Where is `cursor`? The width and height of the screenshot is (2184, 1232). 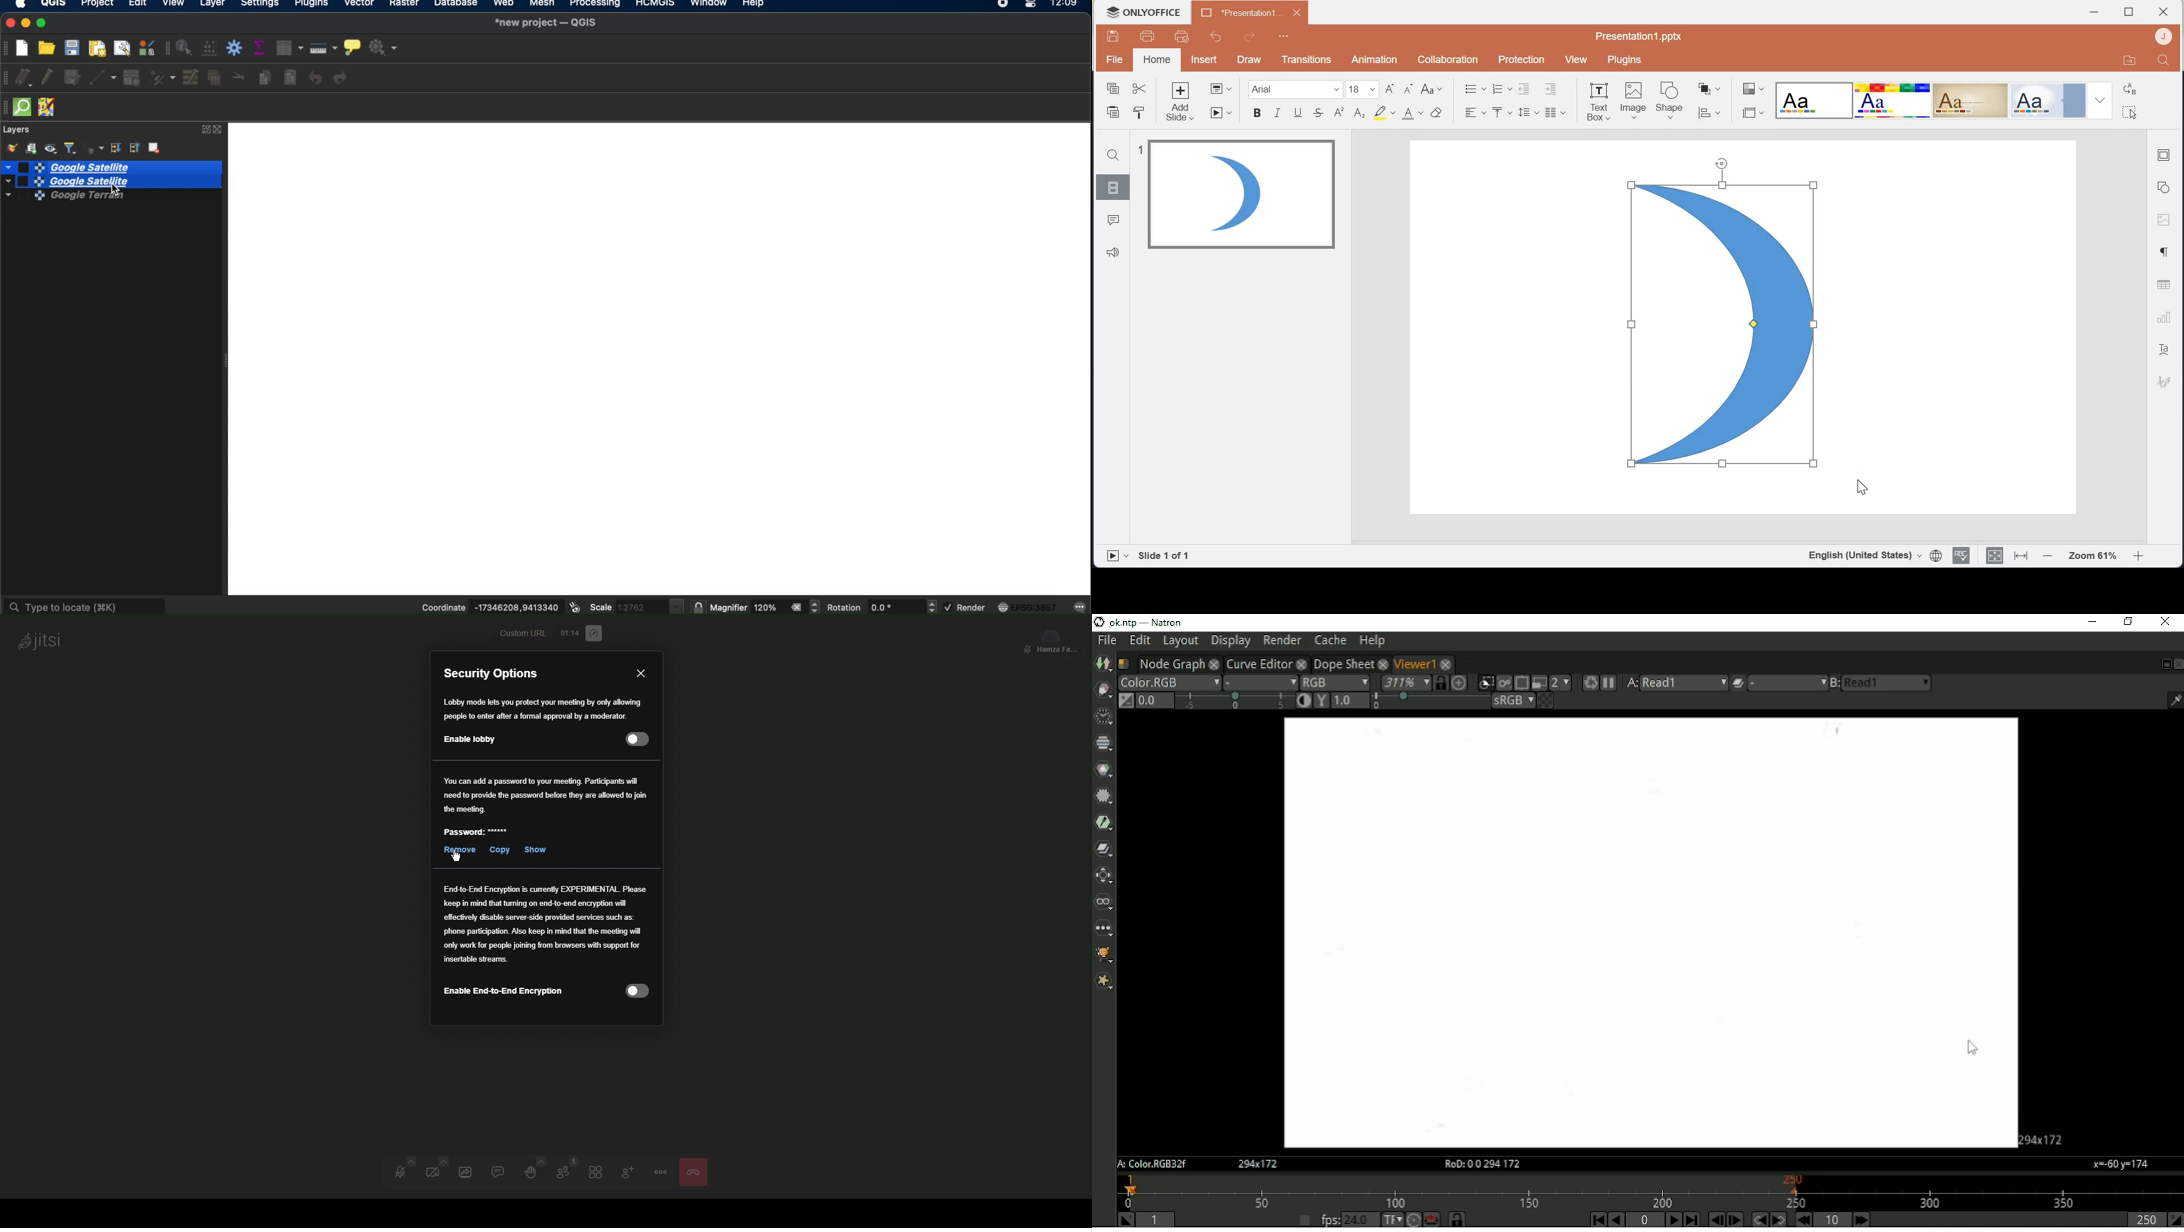
cursor is located at coordinates (1863, 485).